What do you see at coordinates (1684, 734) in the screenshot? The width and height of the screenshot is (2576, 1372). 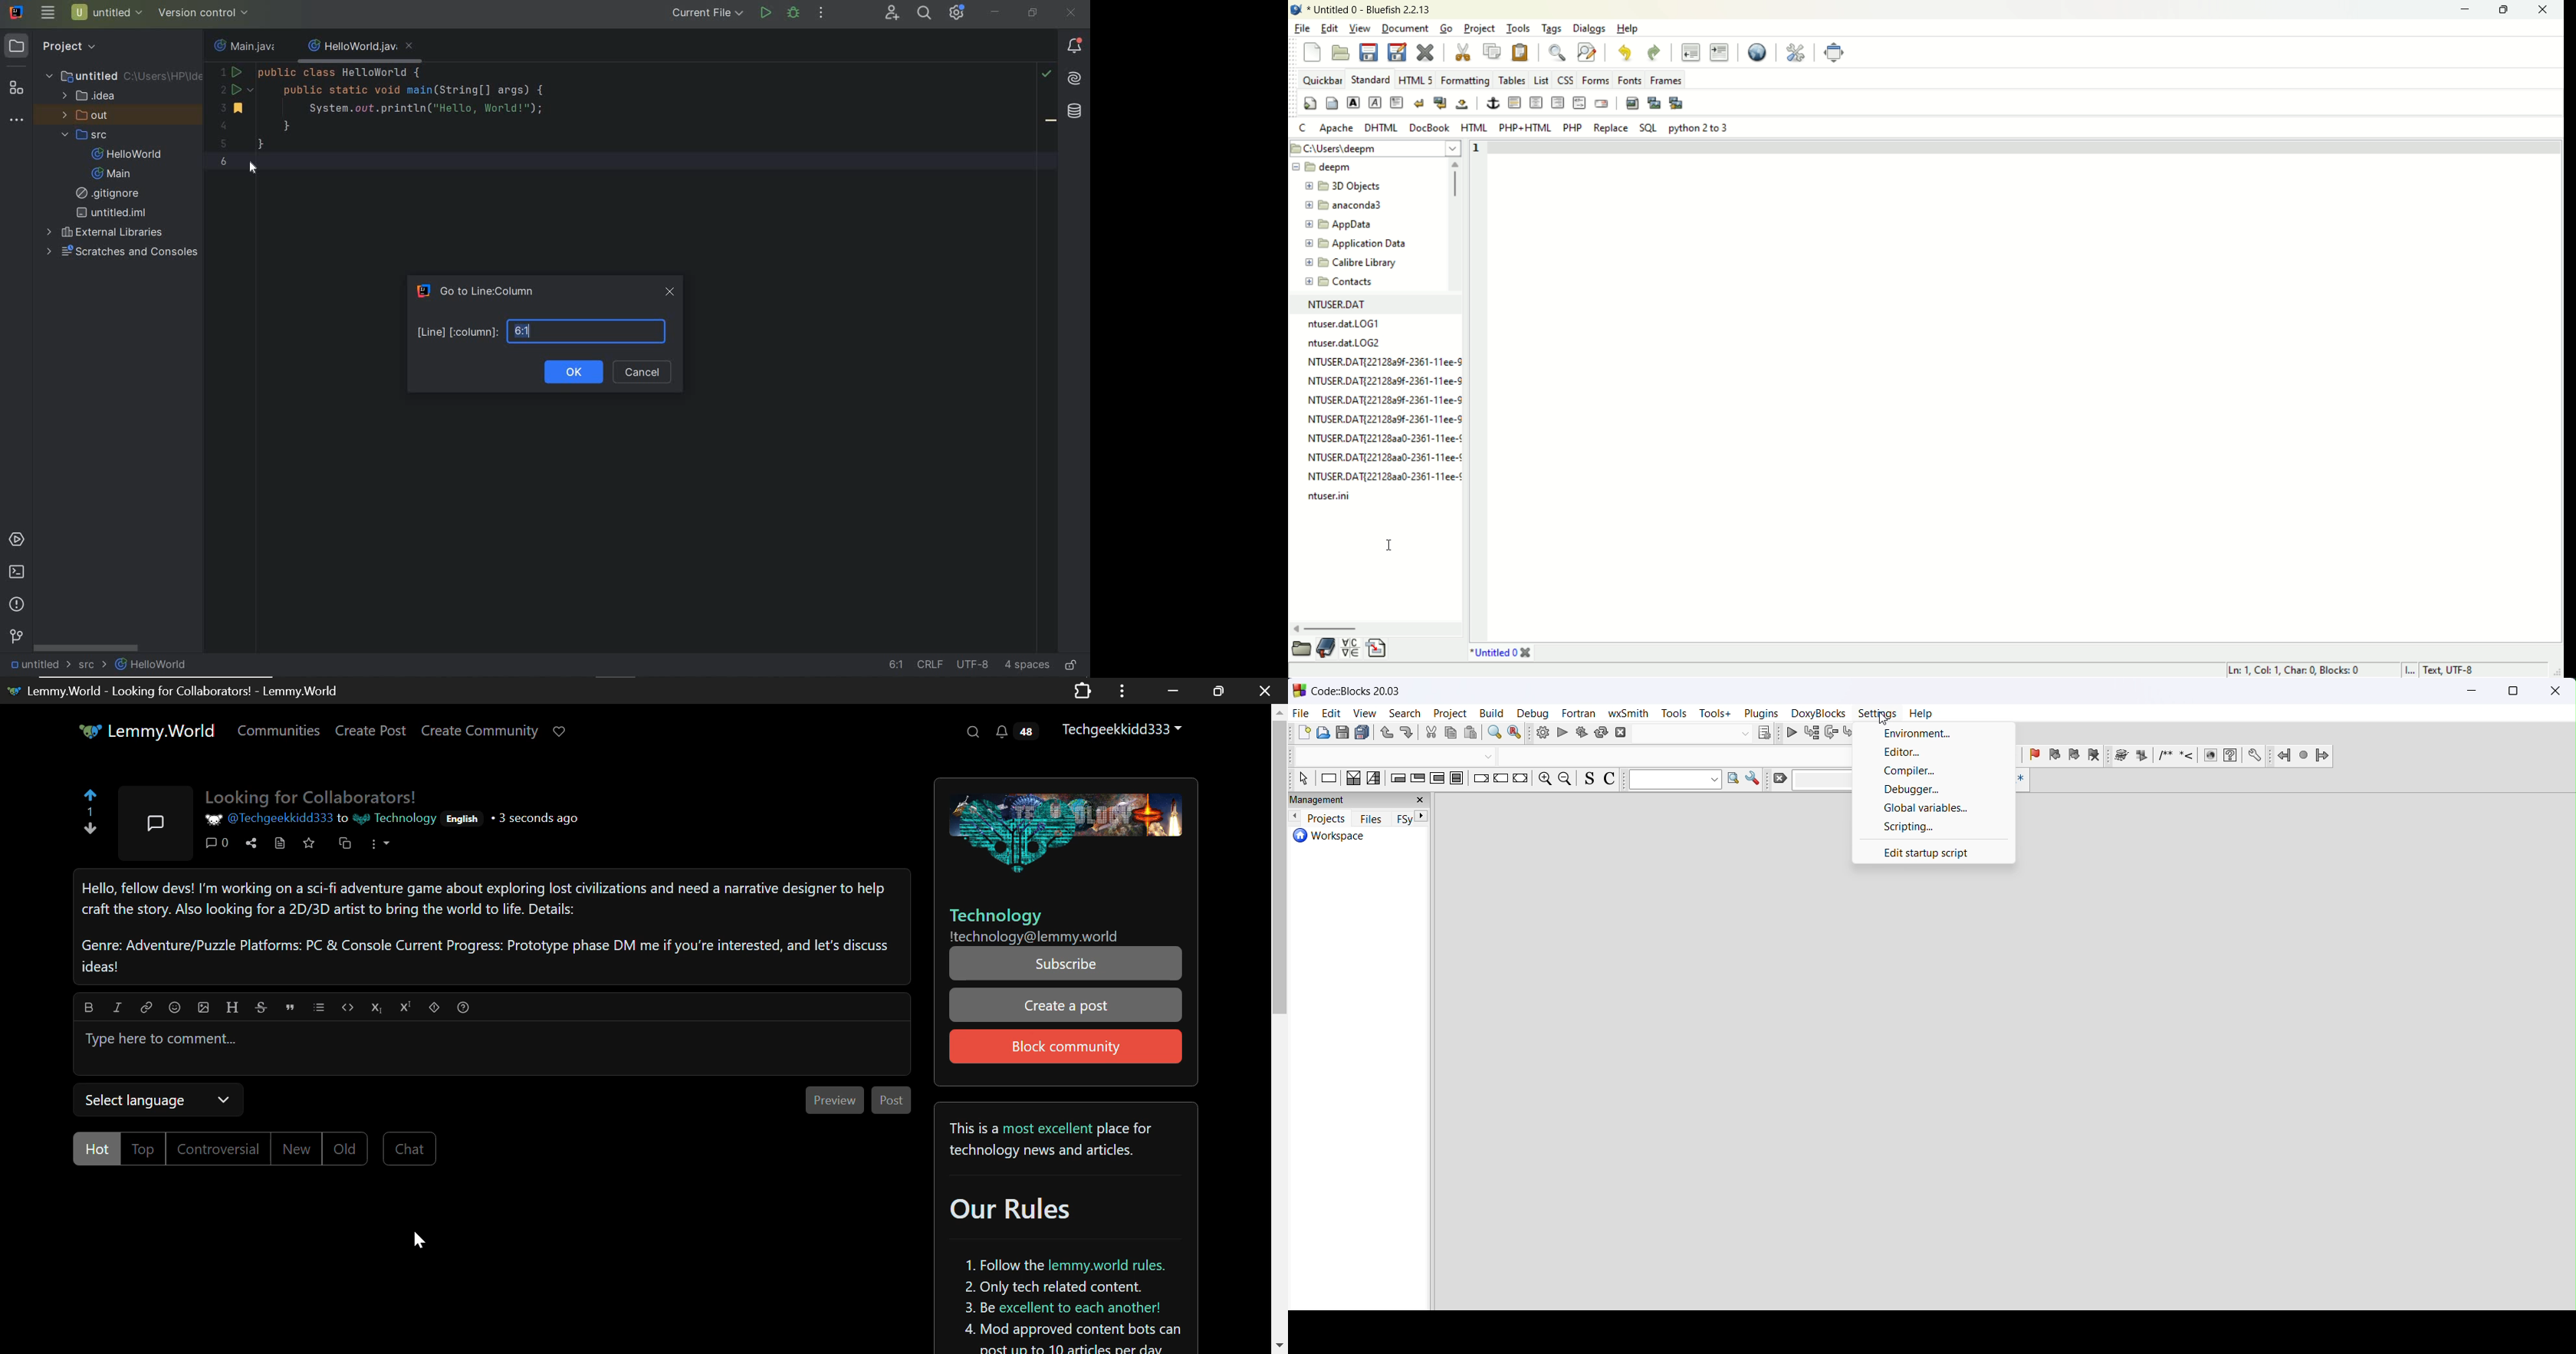 I see `abort` at bounding box center [1684, 734].